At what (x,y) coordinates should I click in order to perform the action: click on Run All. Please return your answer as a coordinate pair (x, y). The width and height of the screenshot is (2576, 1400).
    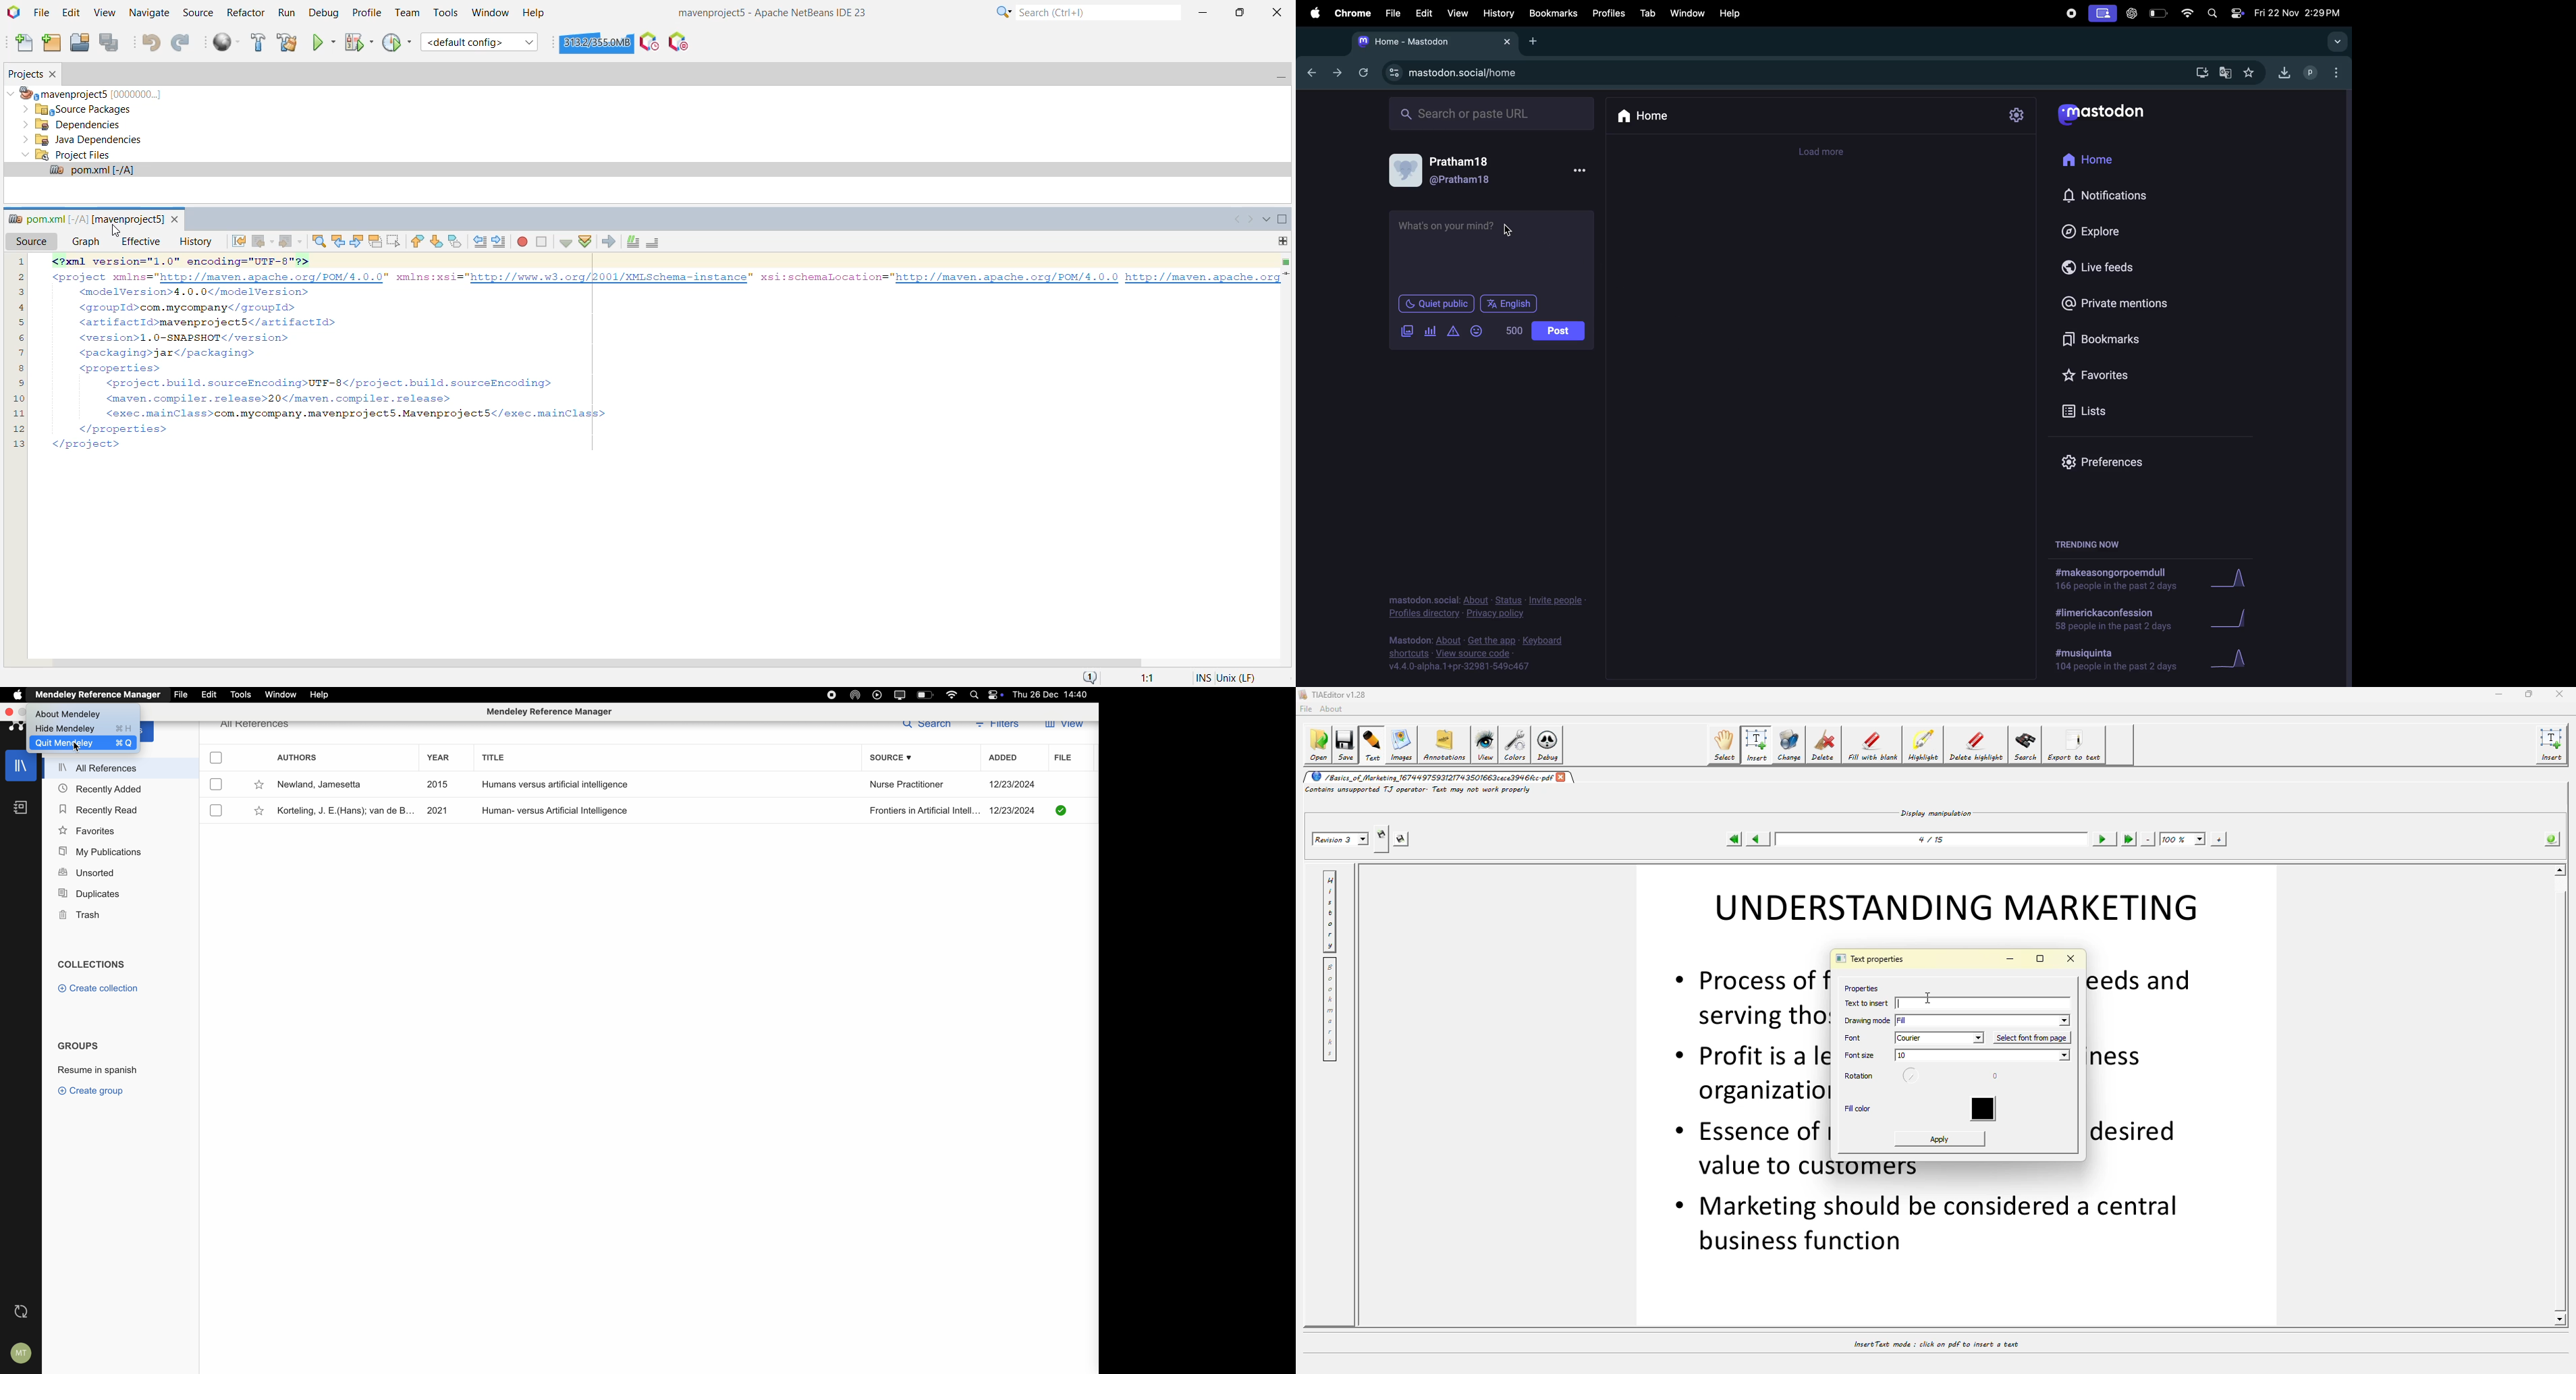
    Looking at the image, I should click on (227, 43).